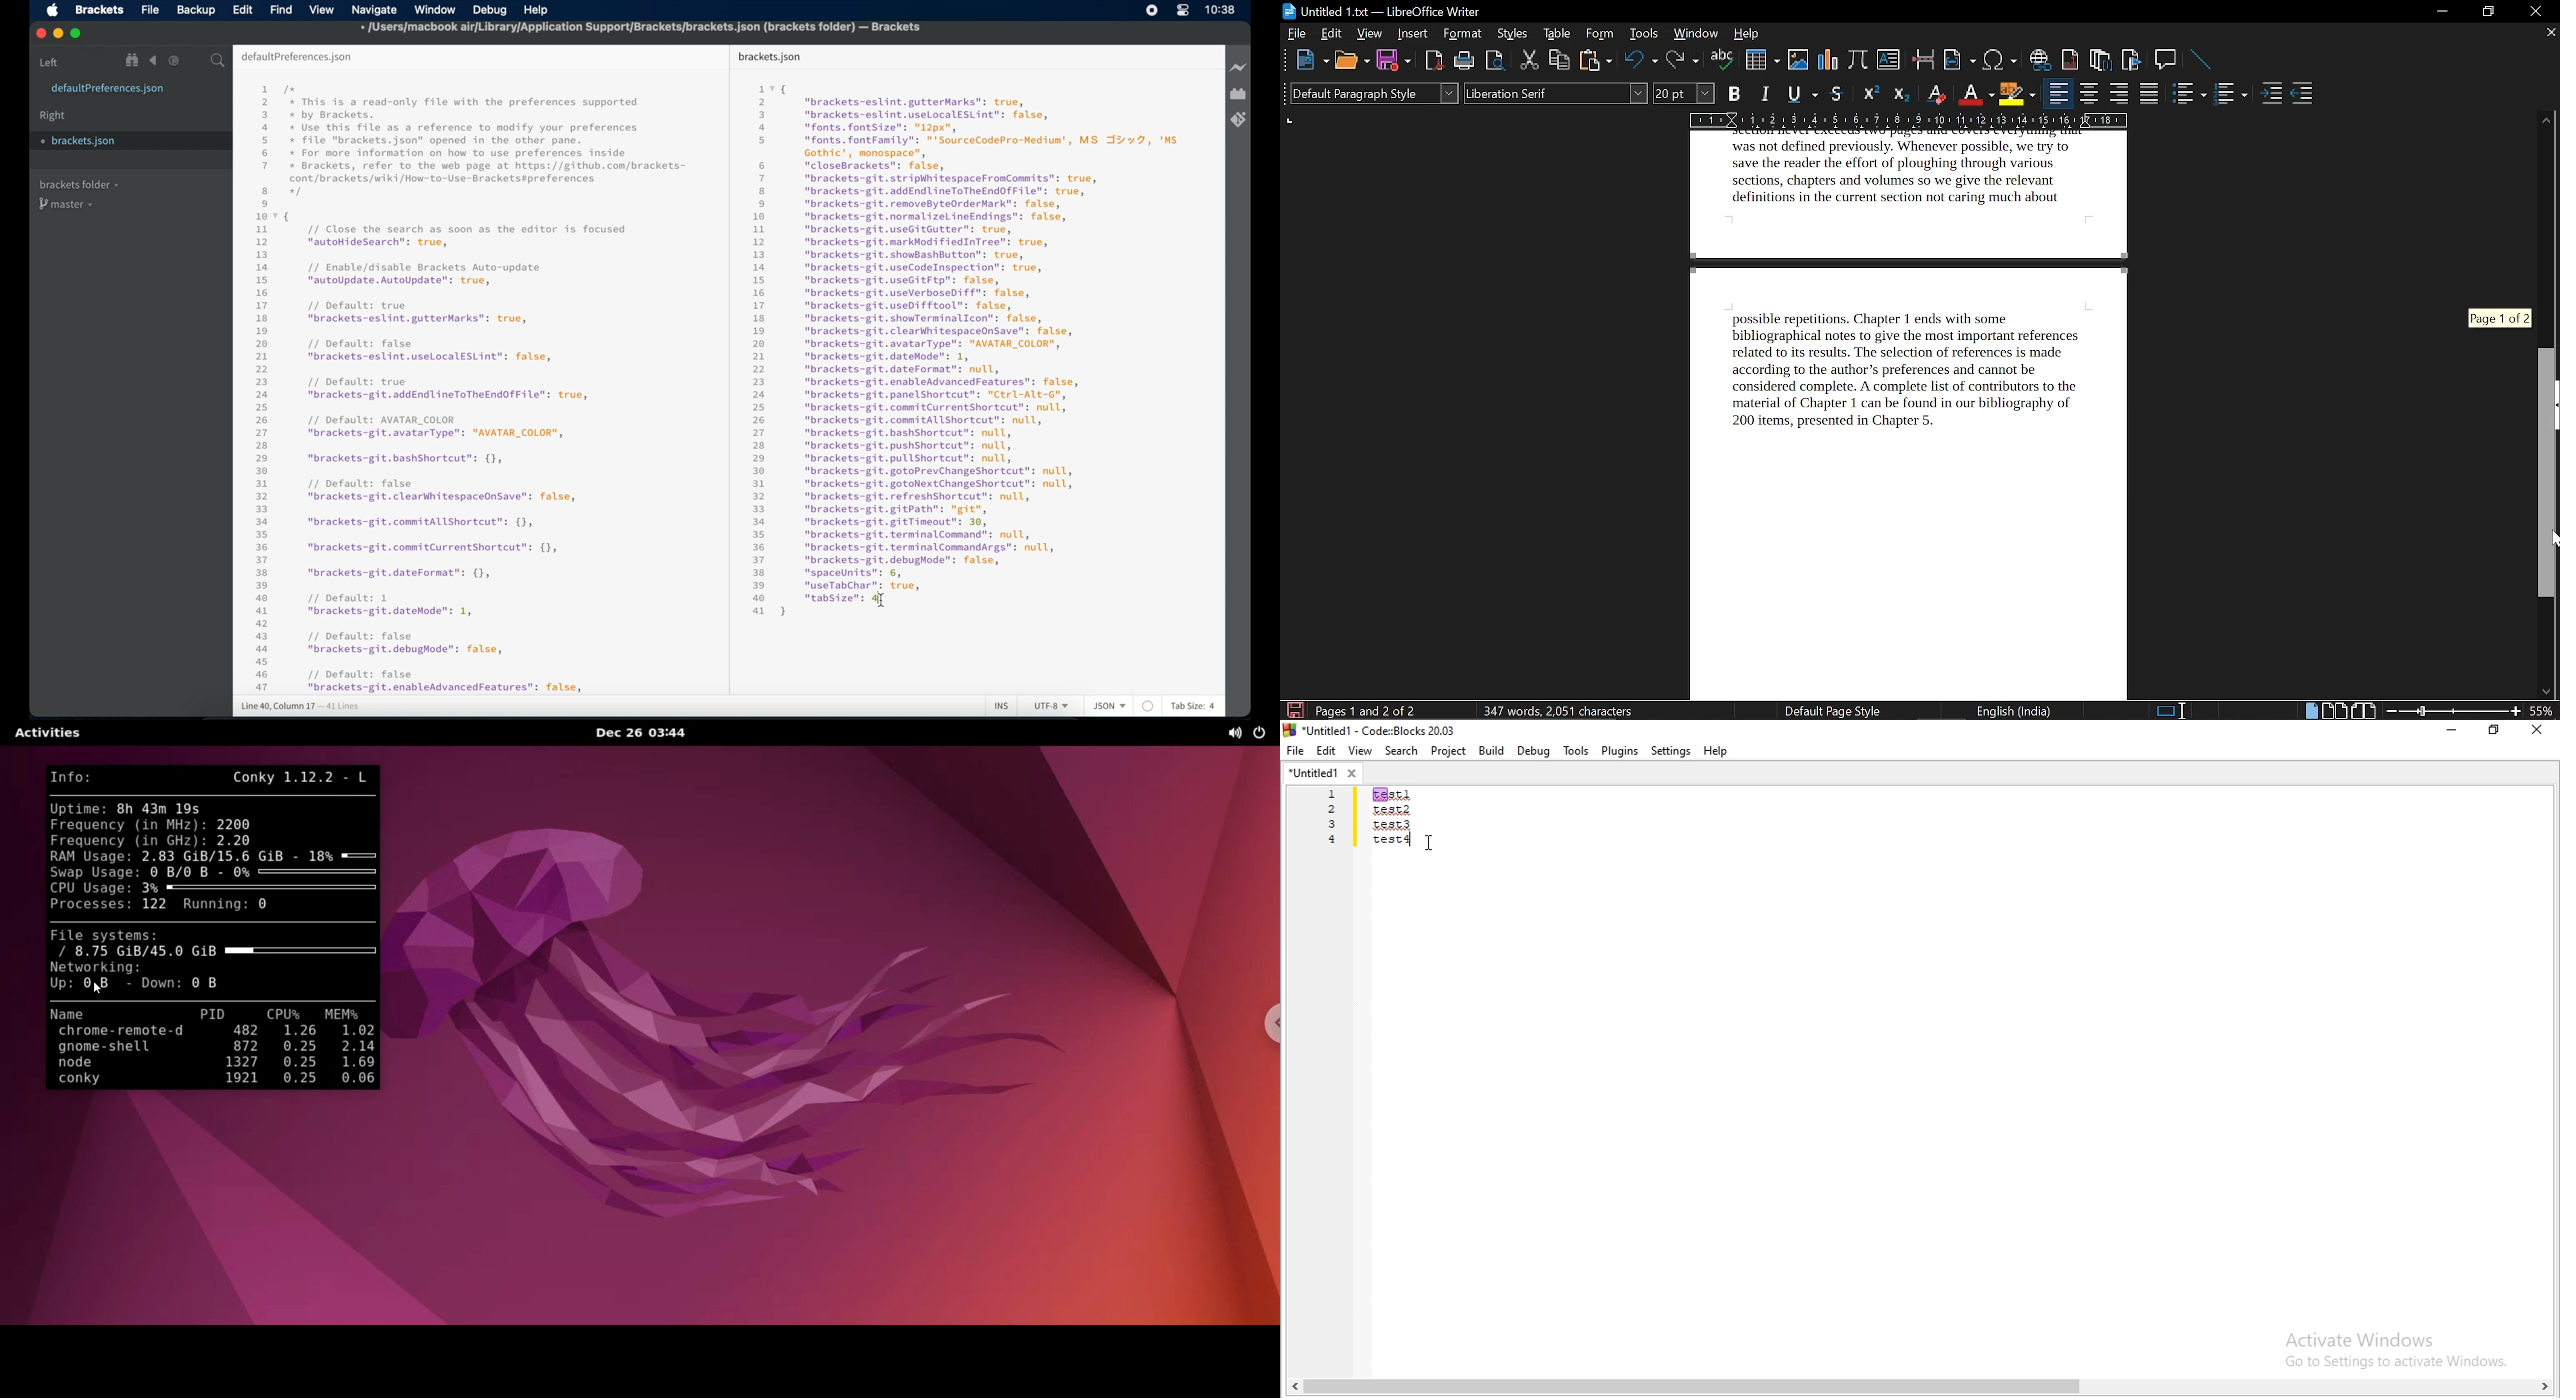 This screenshot has height=1400, width=2576. I want to click on font color, so click(1974, 93).